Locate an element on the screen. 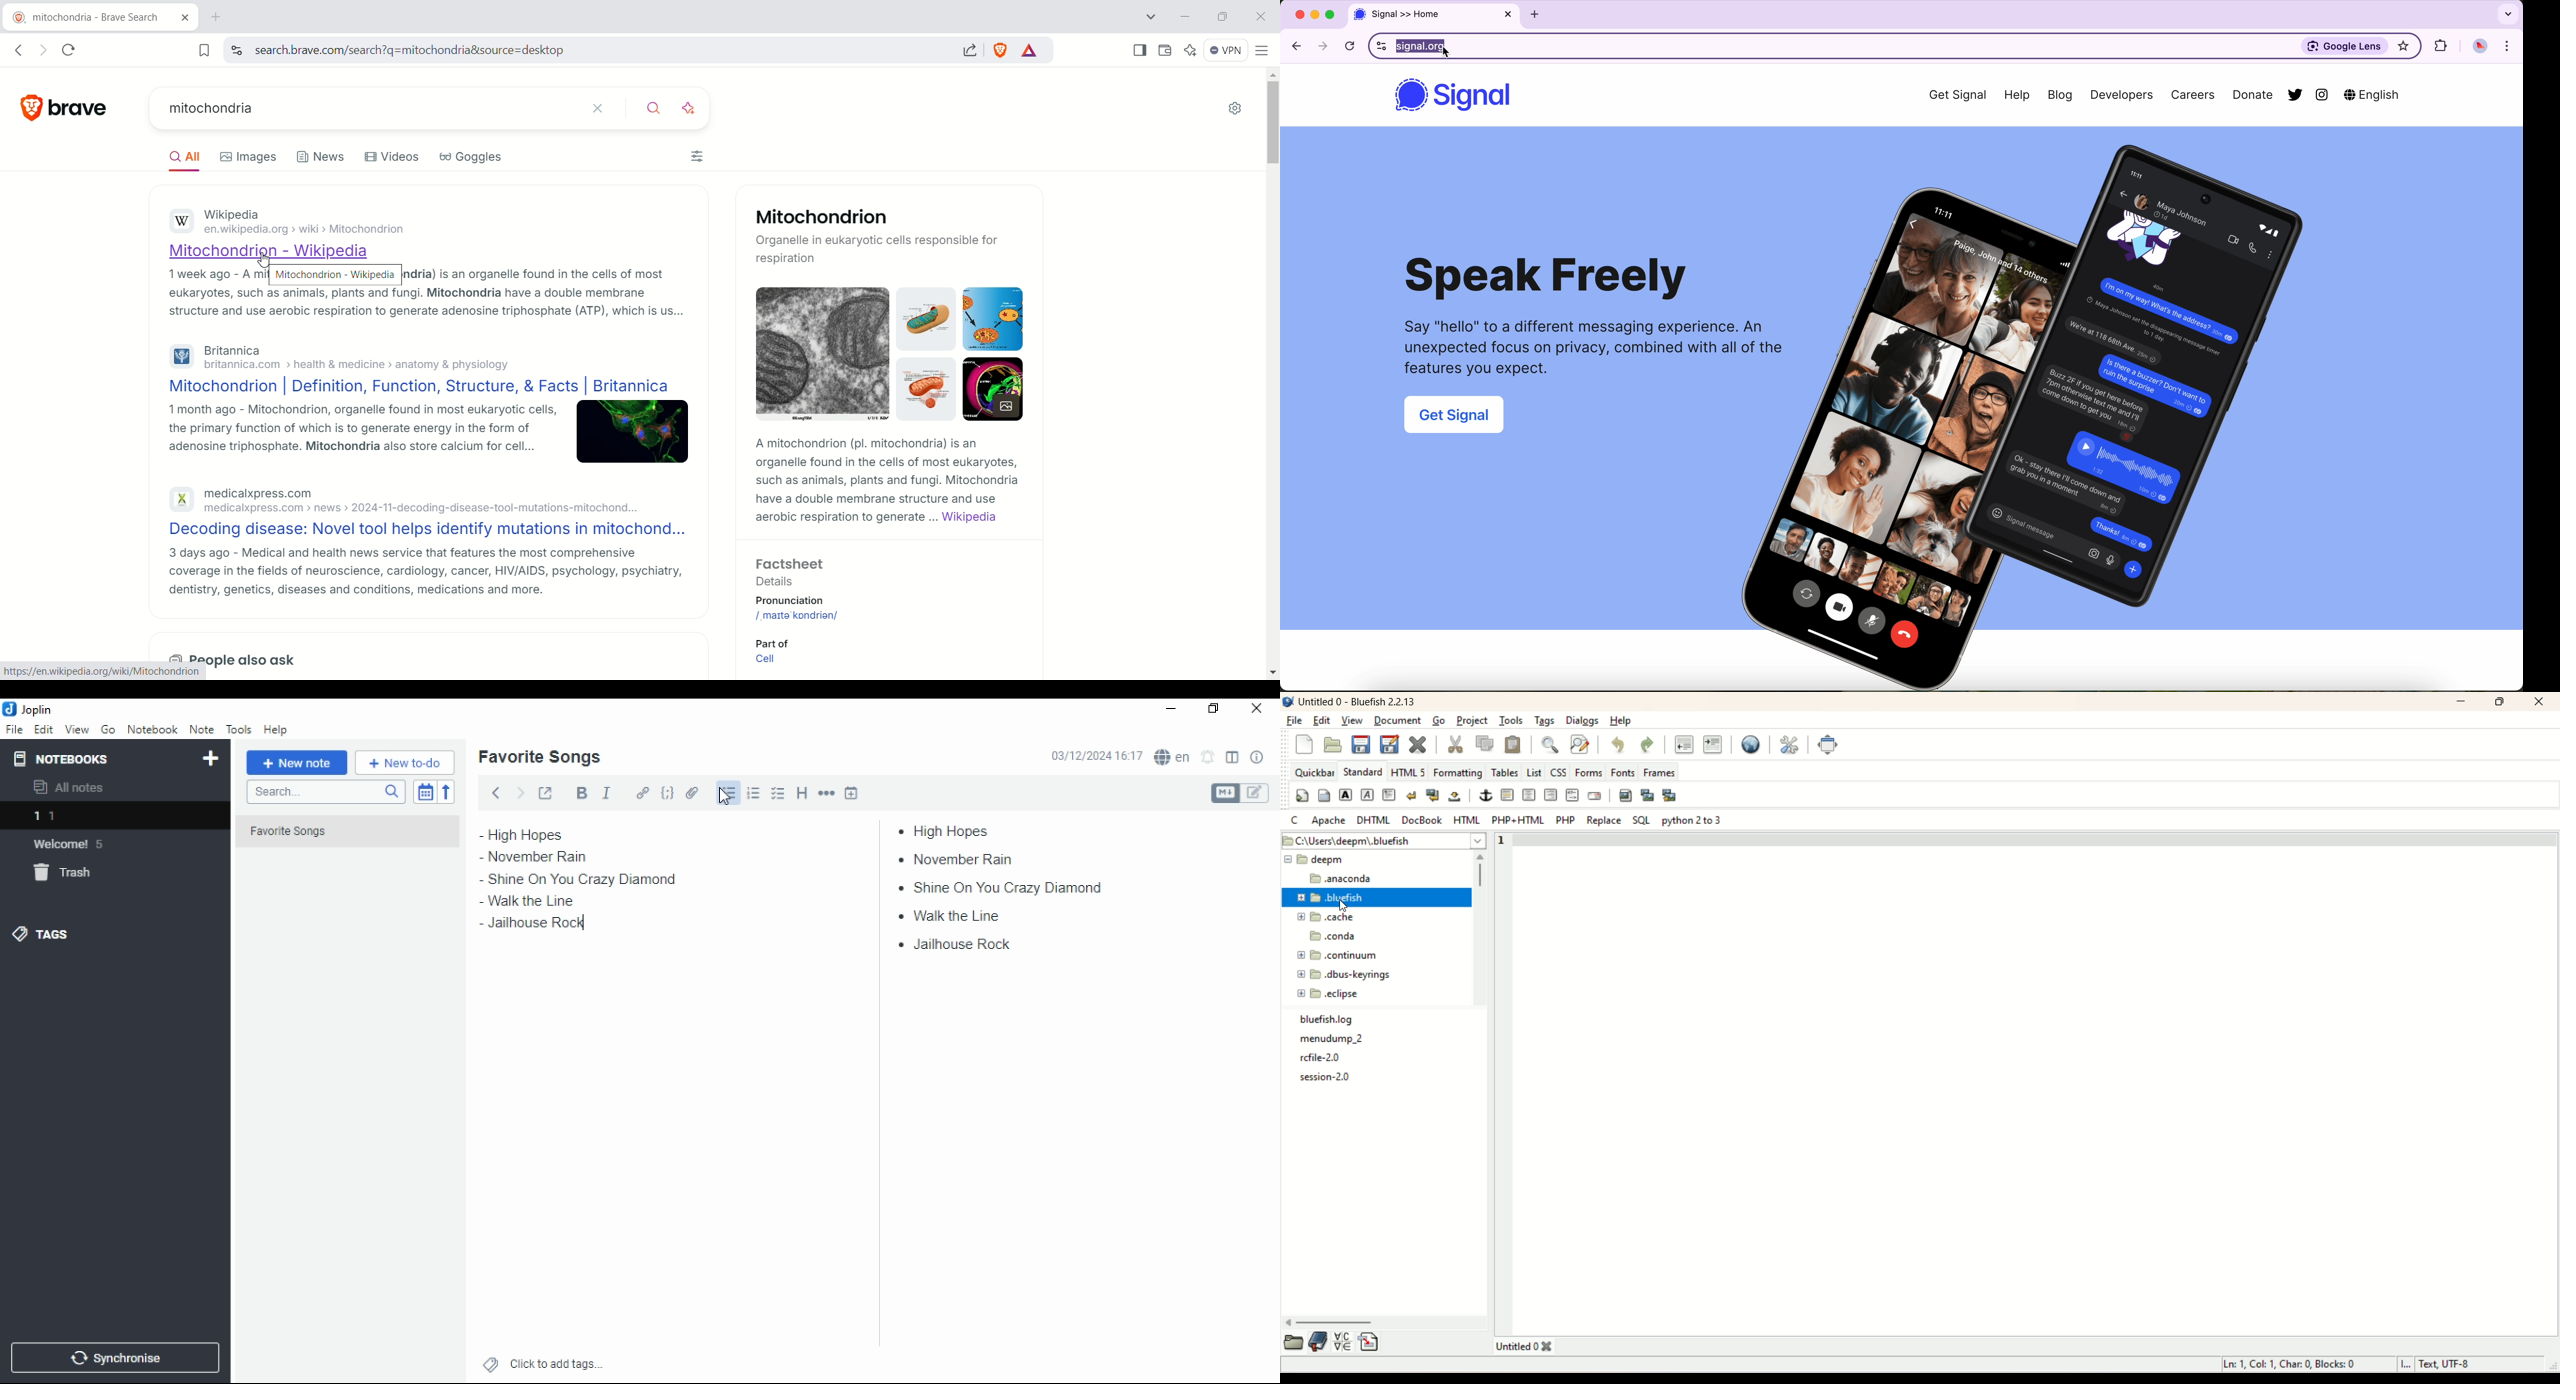  right justify is located at coordinates (1550, 796).